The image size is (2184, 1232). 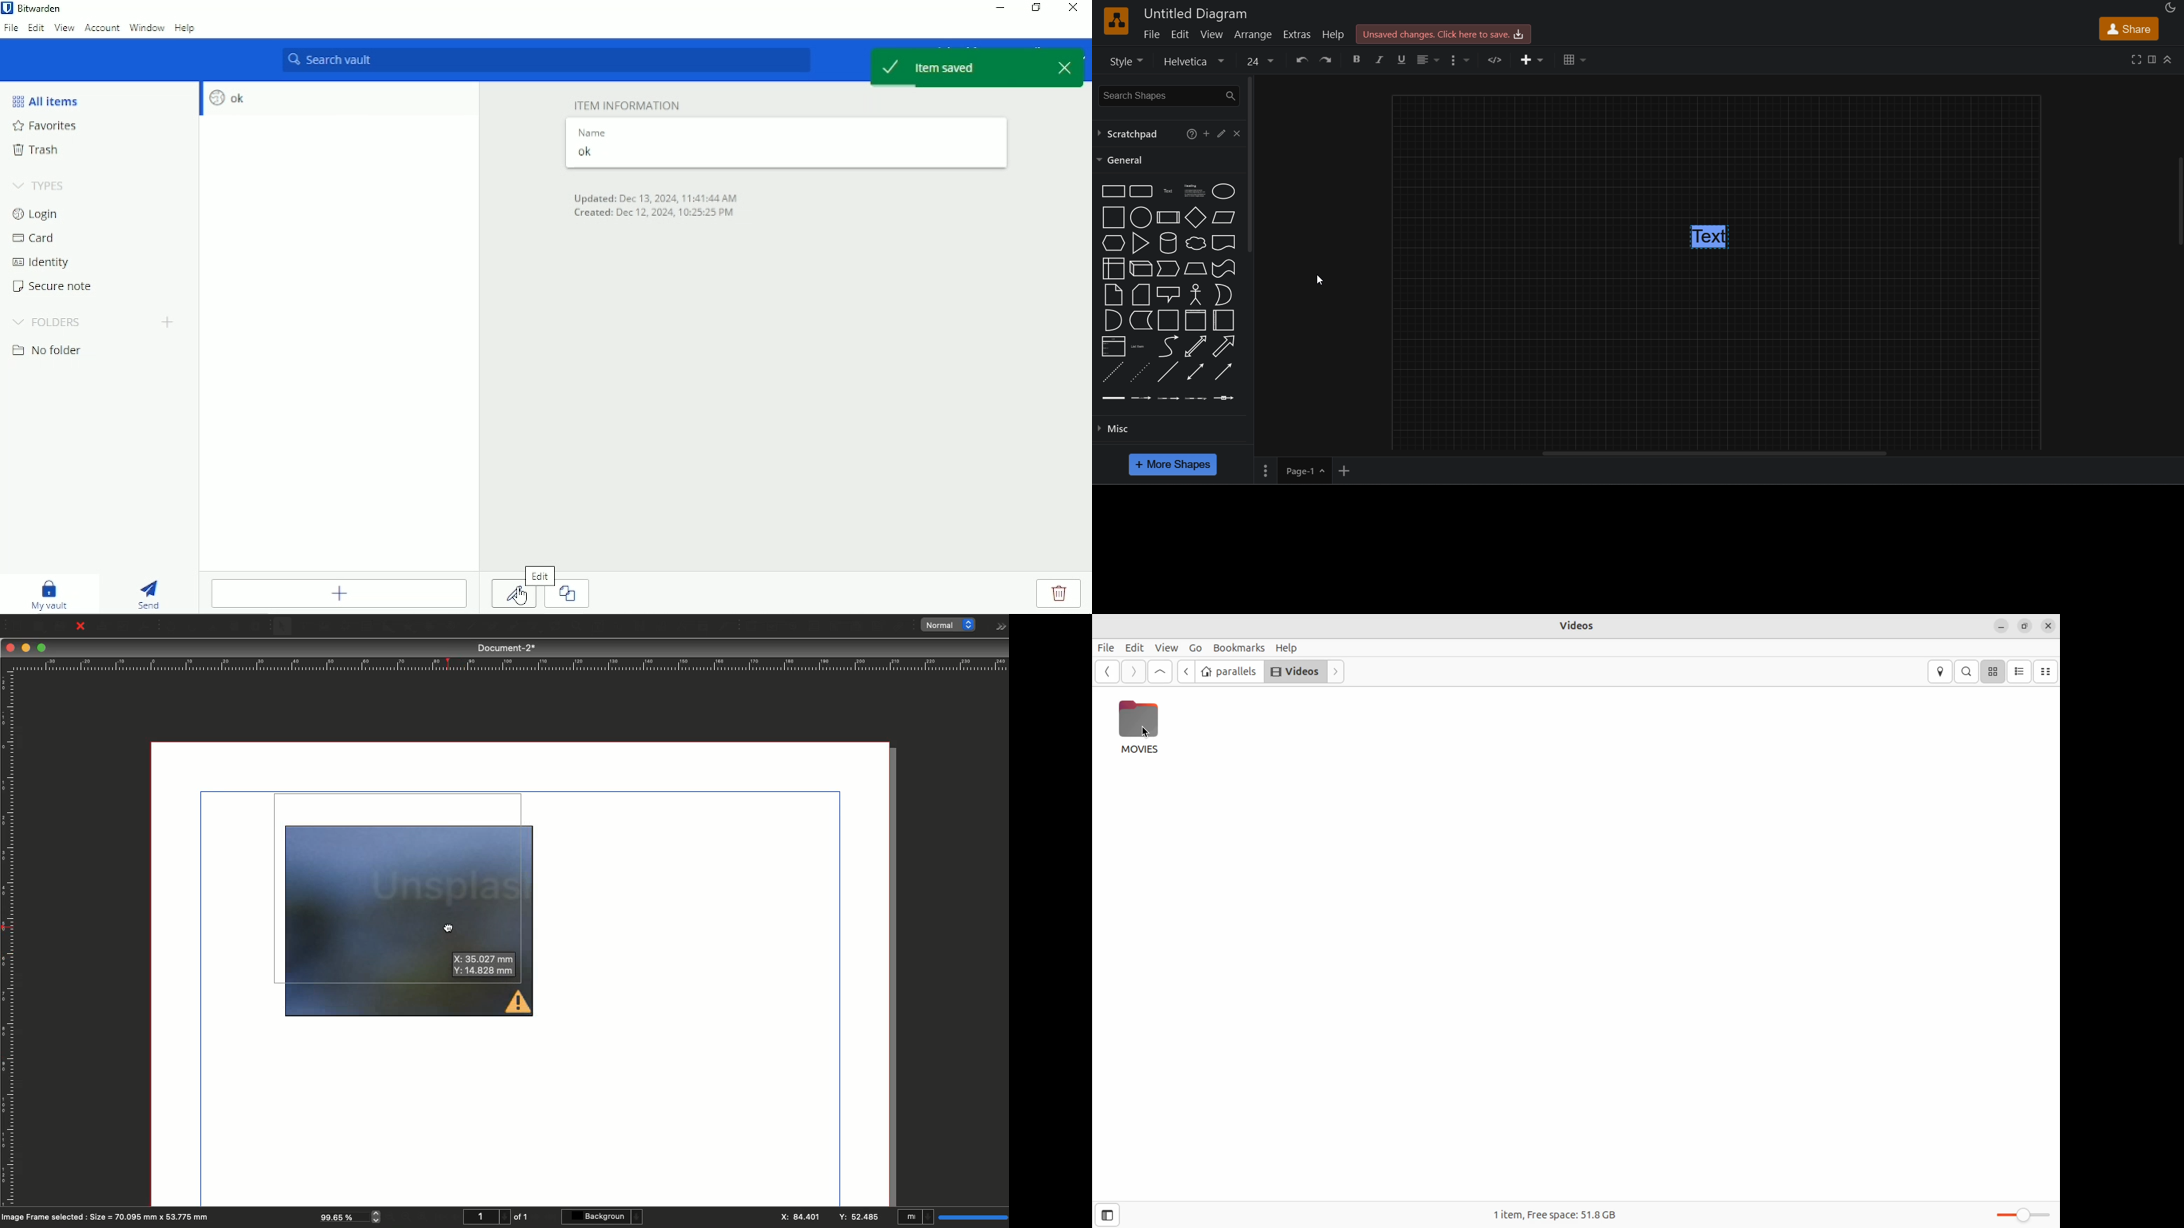 I want to click on Edit, so click(x=1132, y=647).